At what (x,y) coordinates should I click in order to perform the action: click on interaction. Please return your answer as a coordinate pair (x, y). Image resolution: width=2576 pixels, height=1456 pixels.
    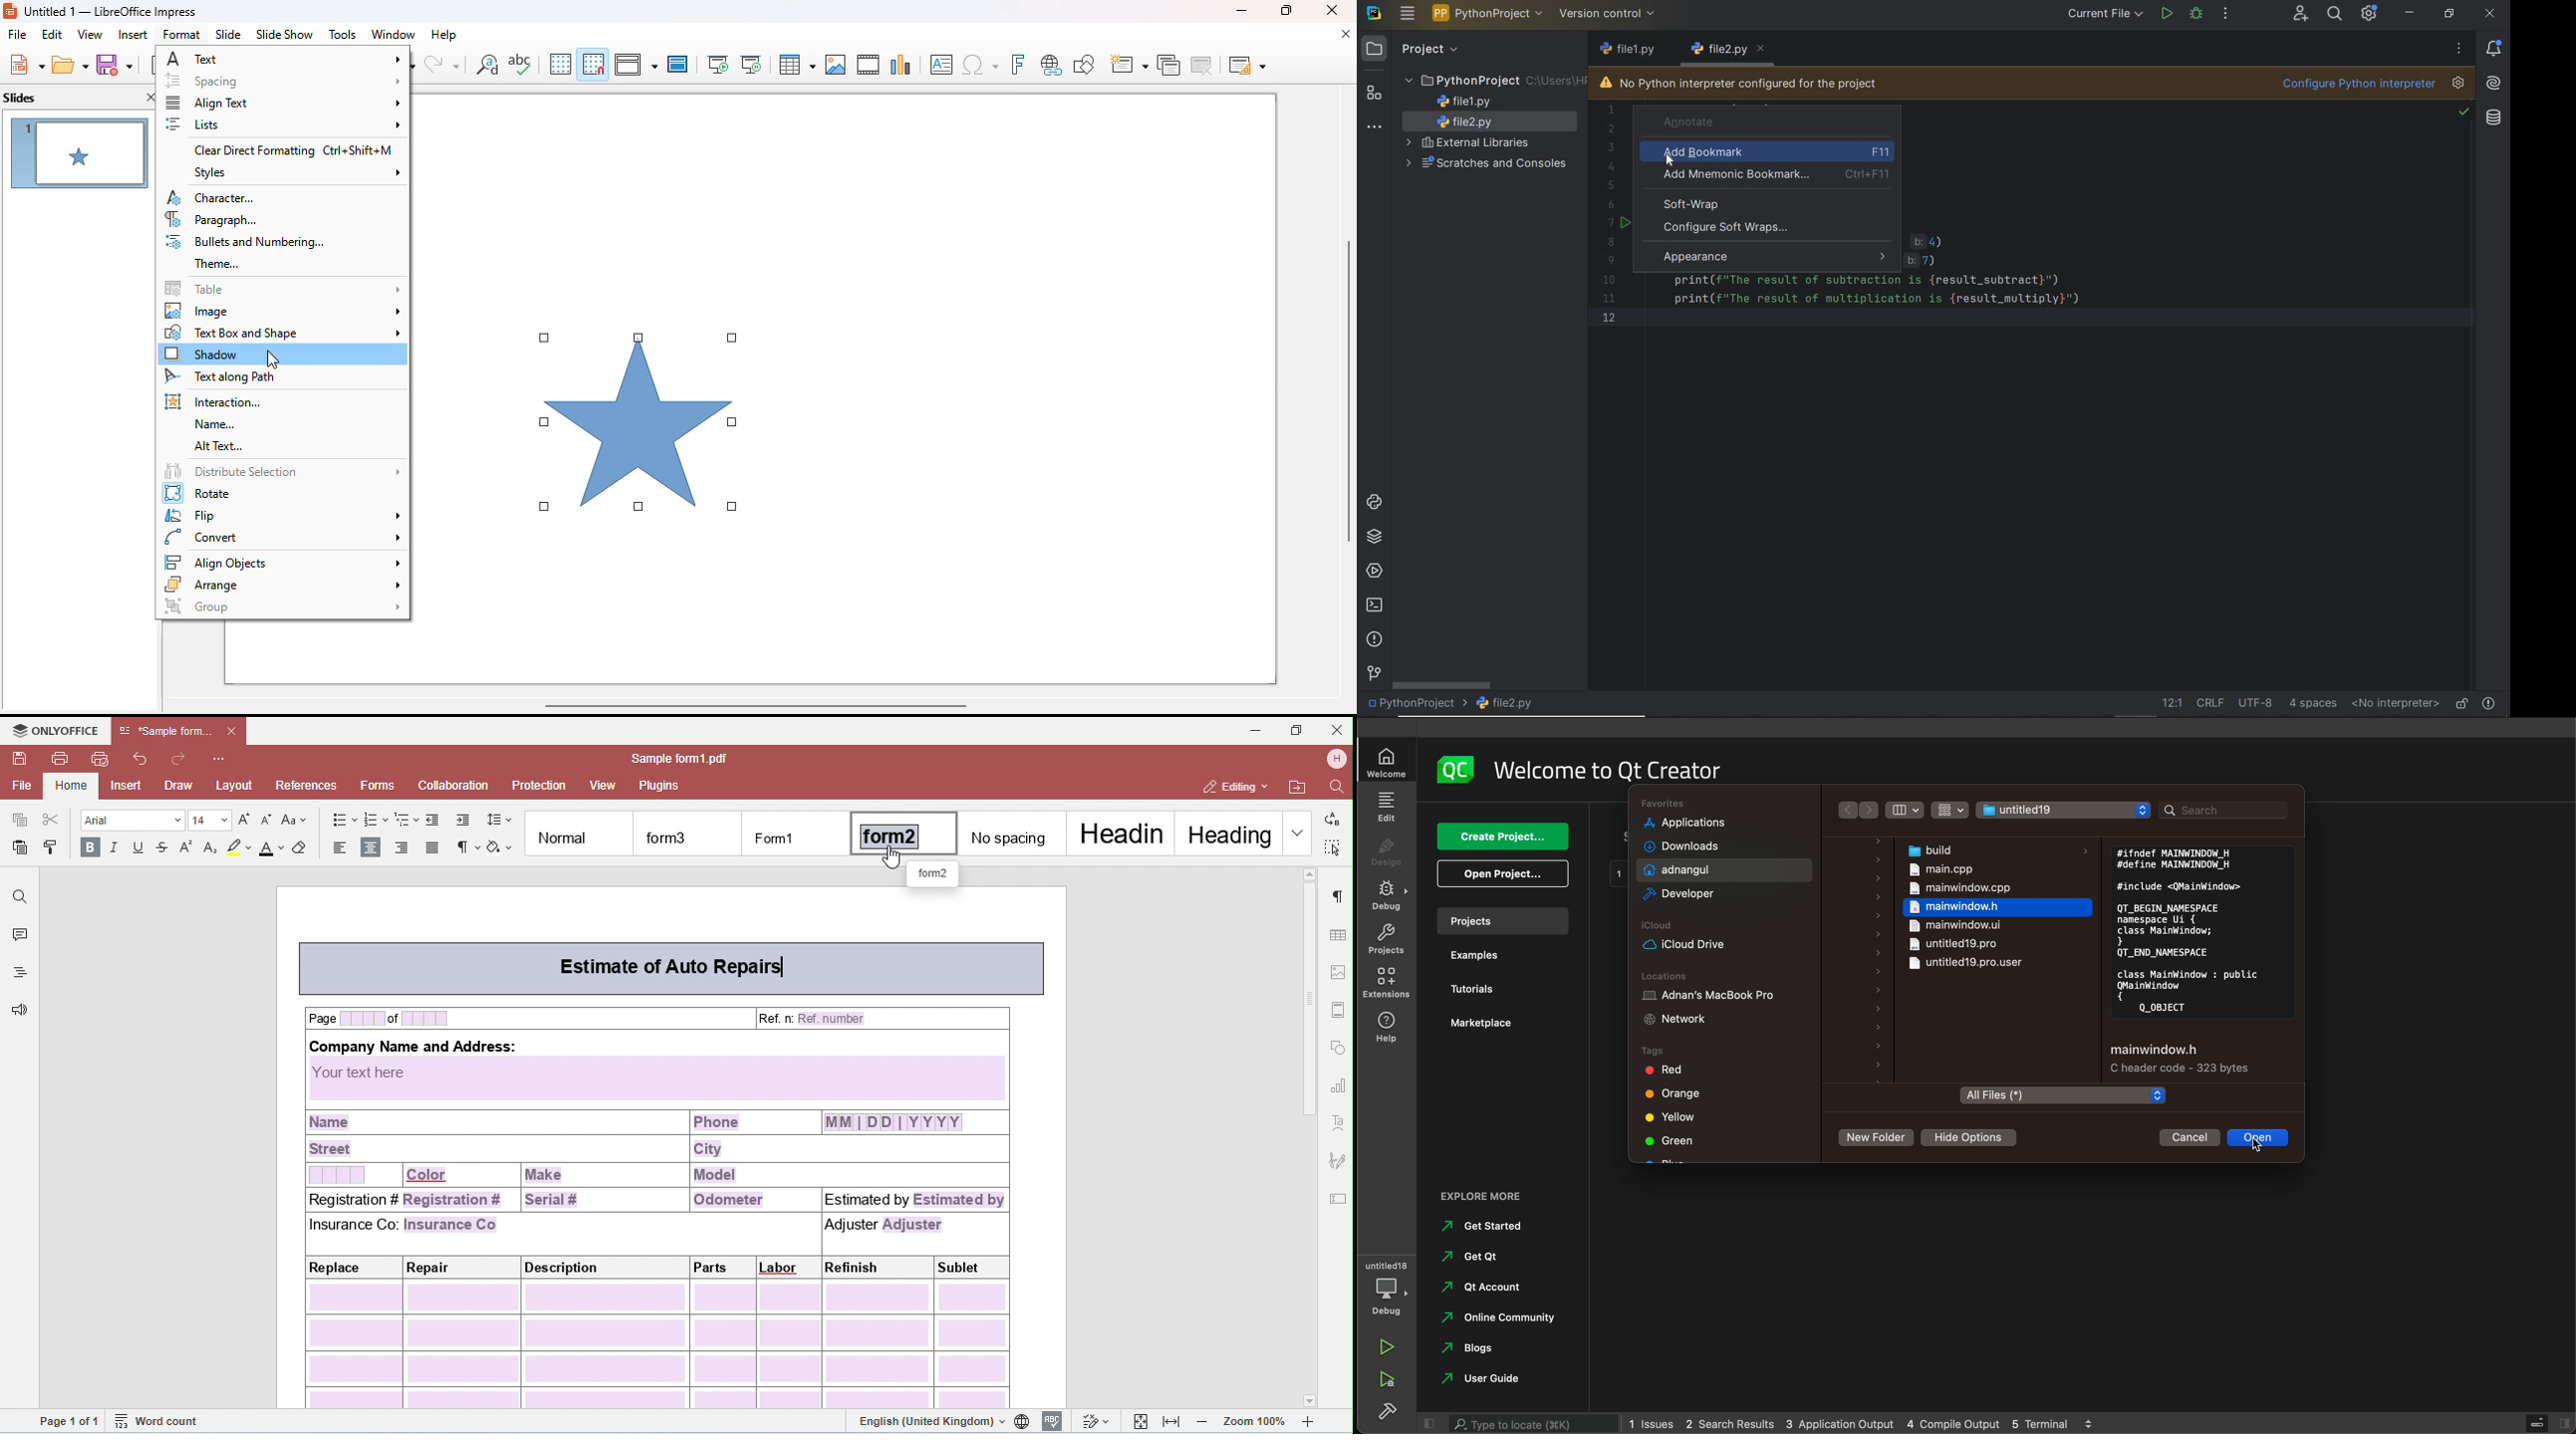
    Looking at the image, I should click on (214, 402).